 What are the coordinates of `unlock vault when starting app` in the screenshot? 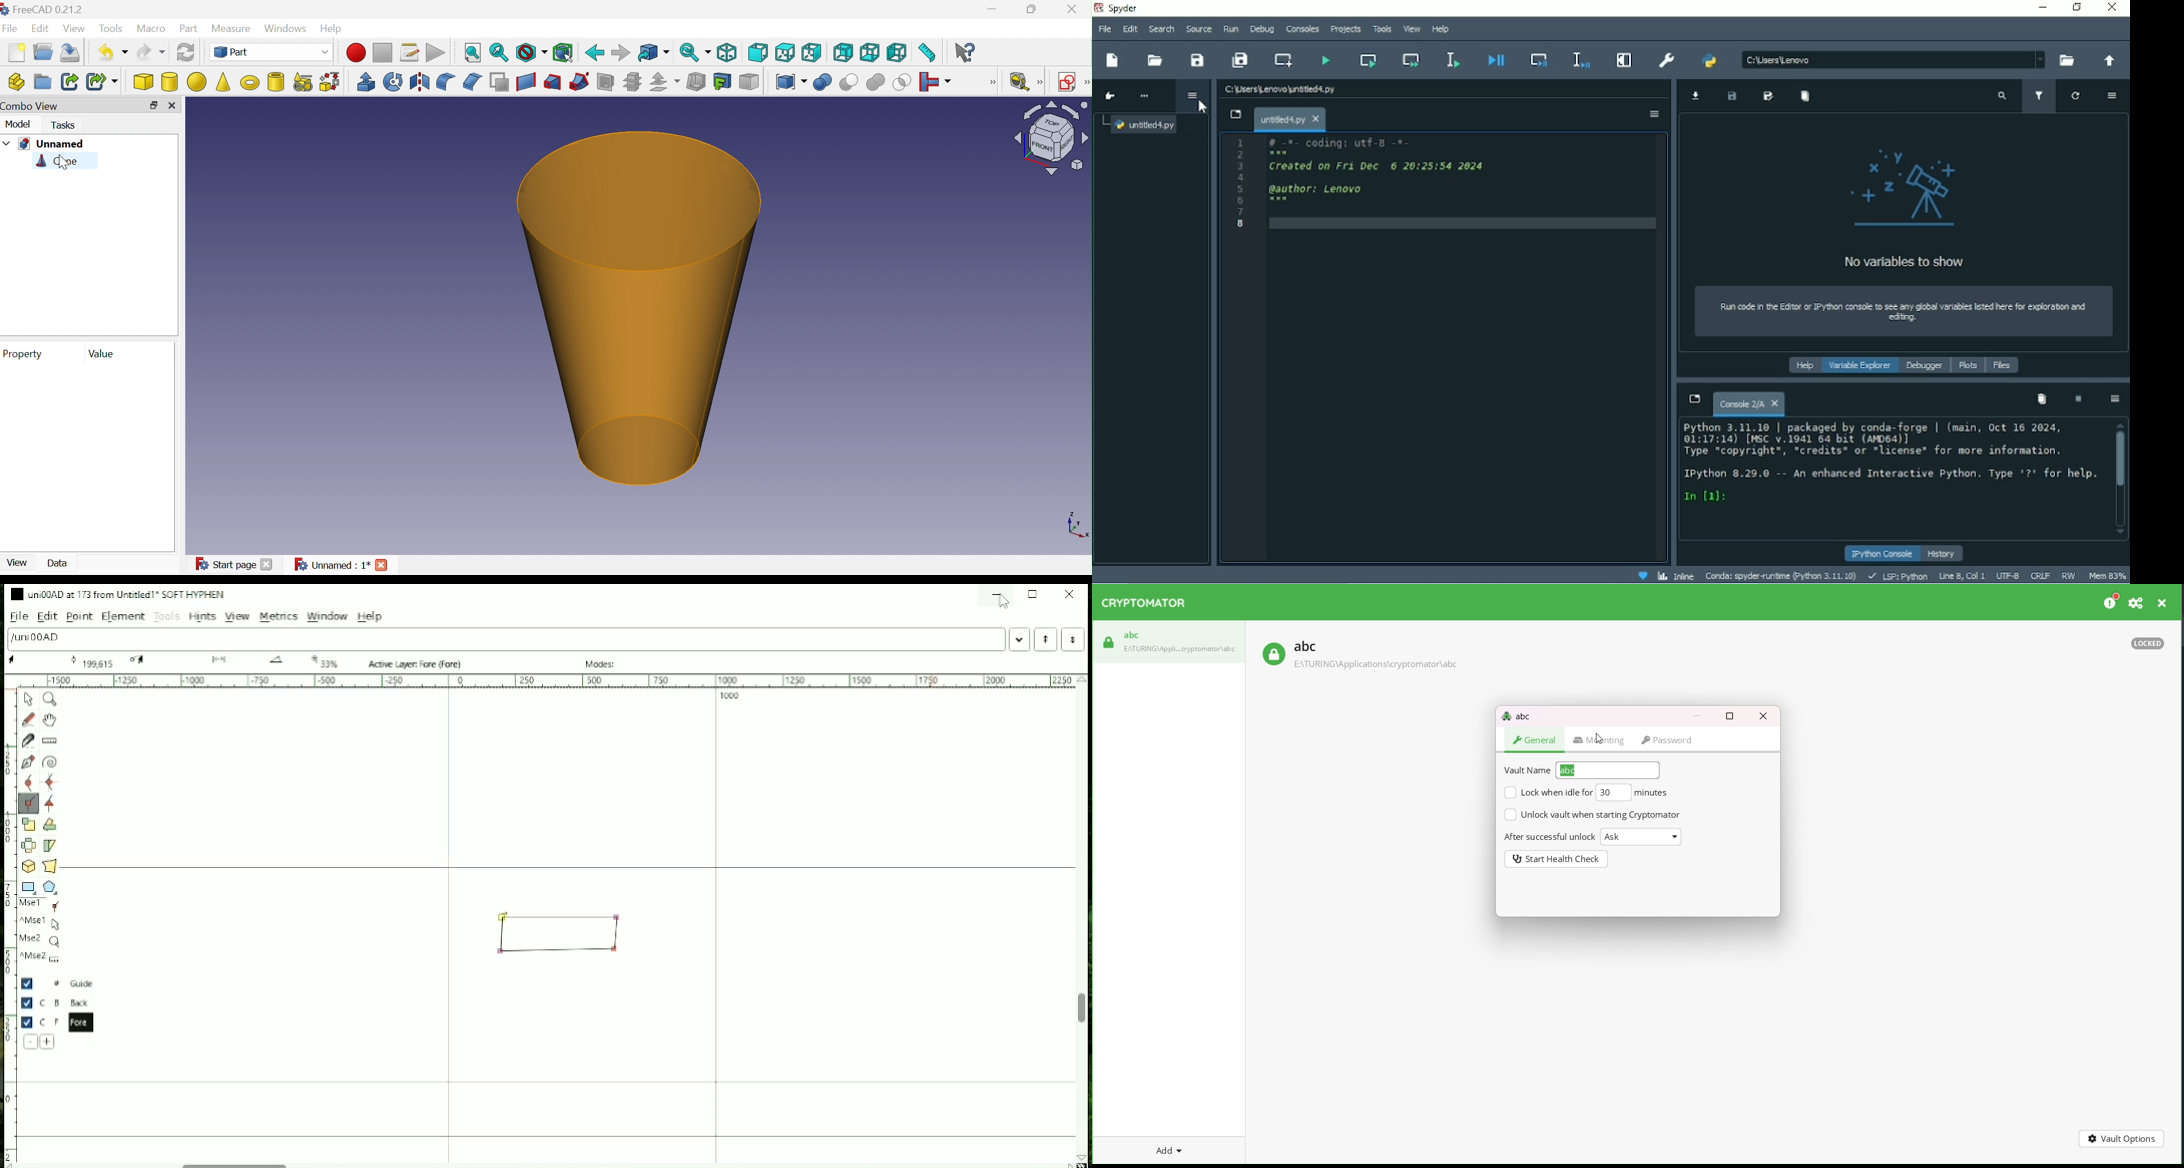 It's located at (1594, 815).